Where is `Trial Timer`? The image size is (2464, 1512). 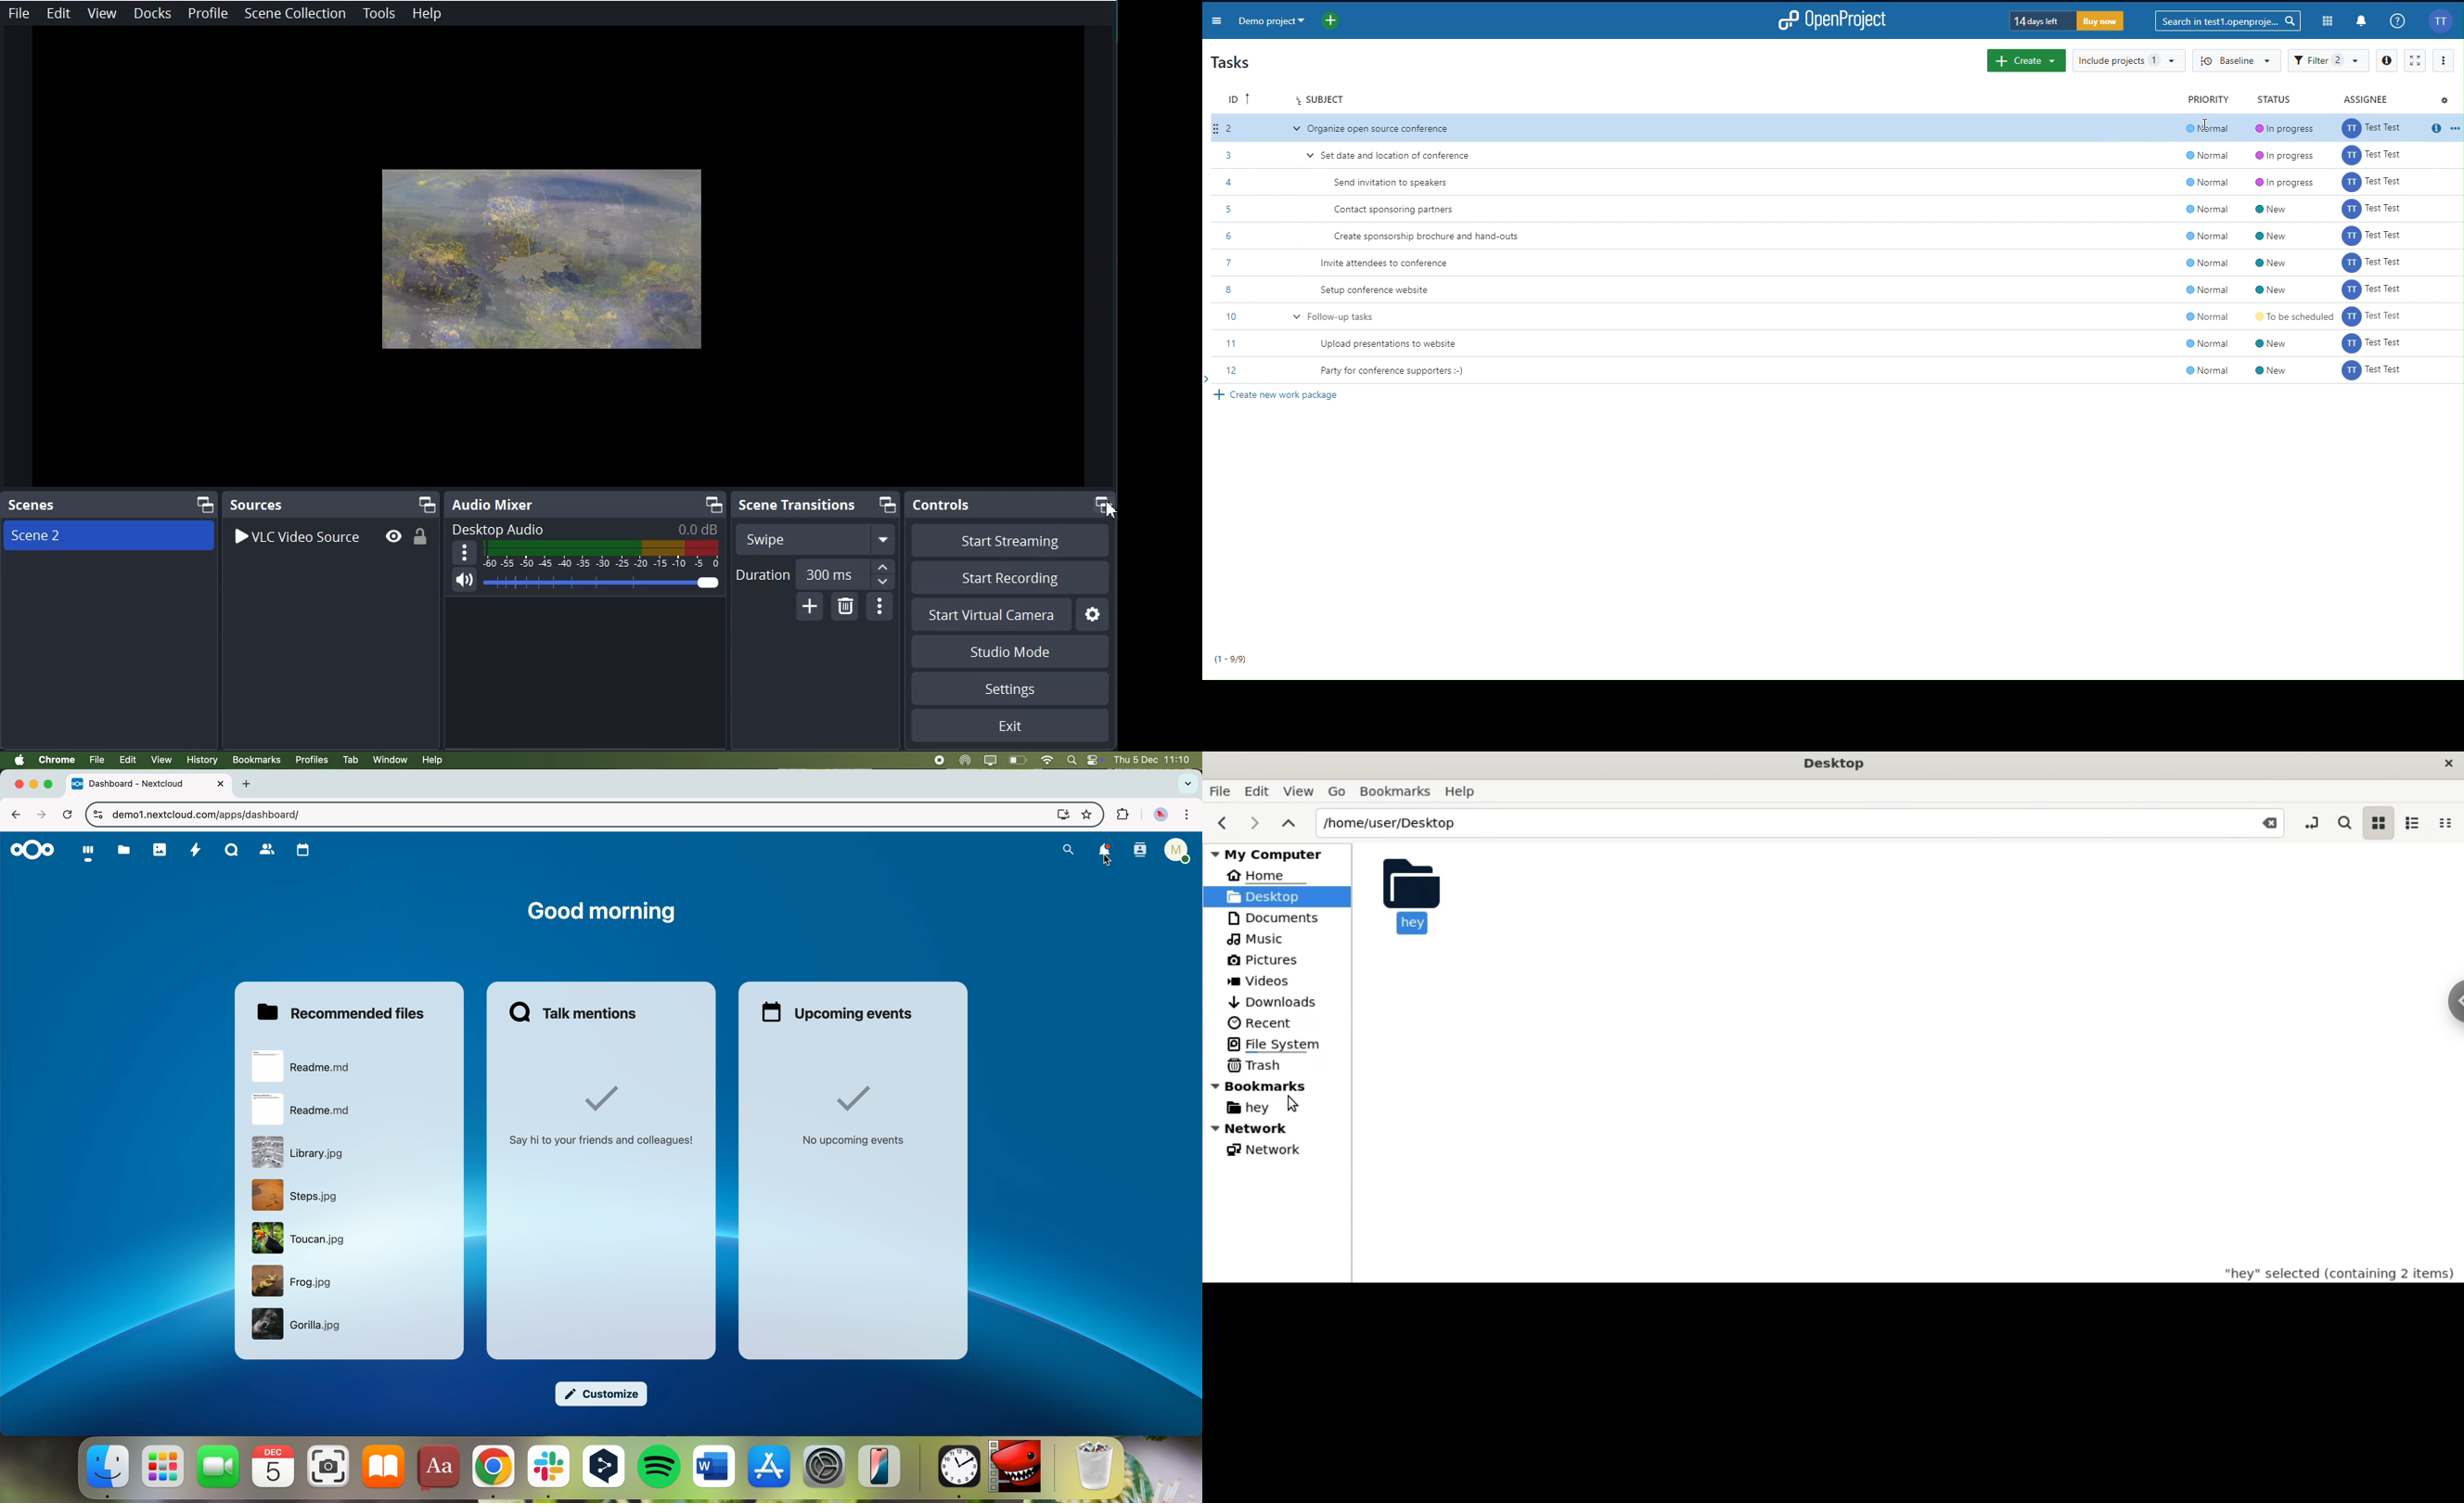
Trial Timer is located at coordinates (2069, 22).